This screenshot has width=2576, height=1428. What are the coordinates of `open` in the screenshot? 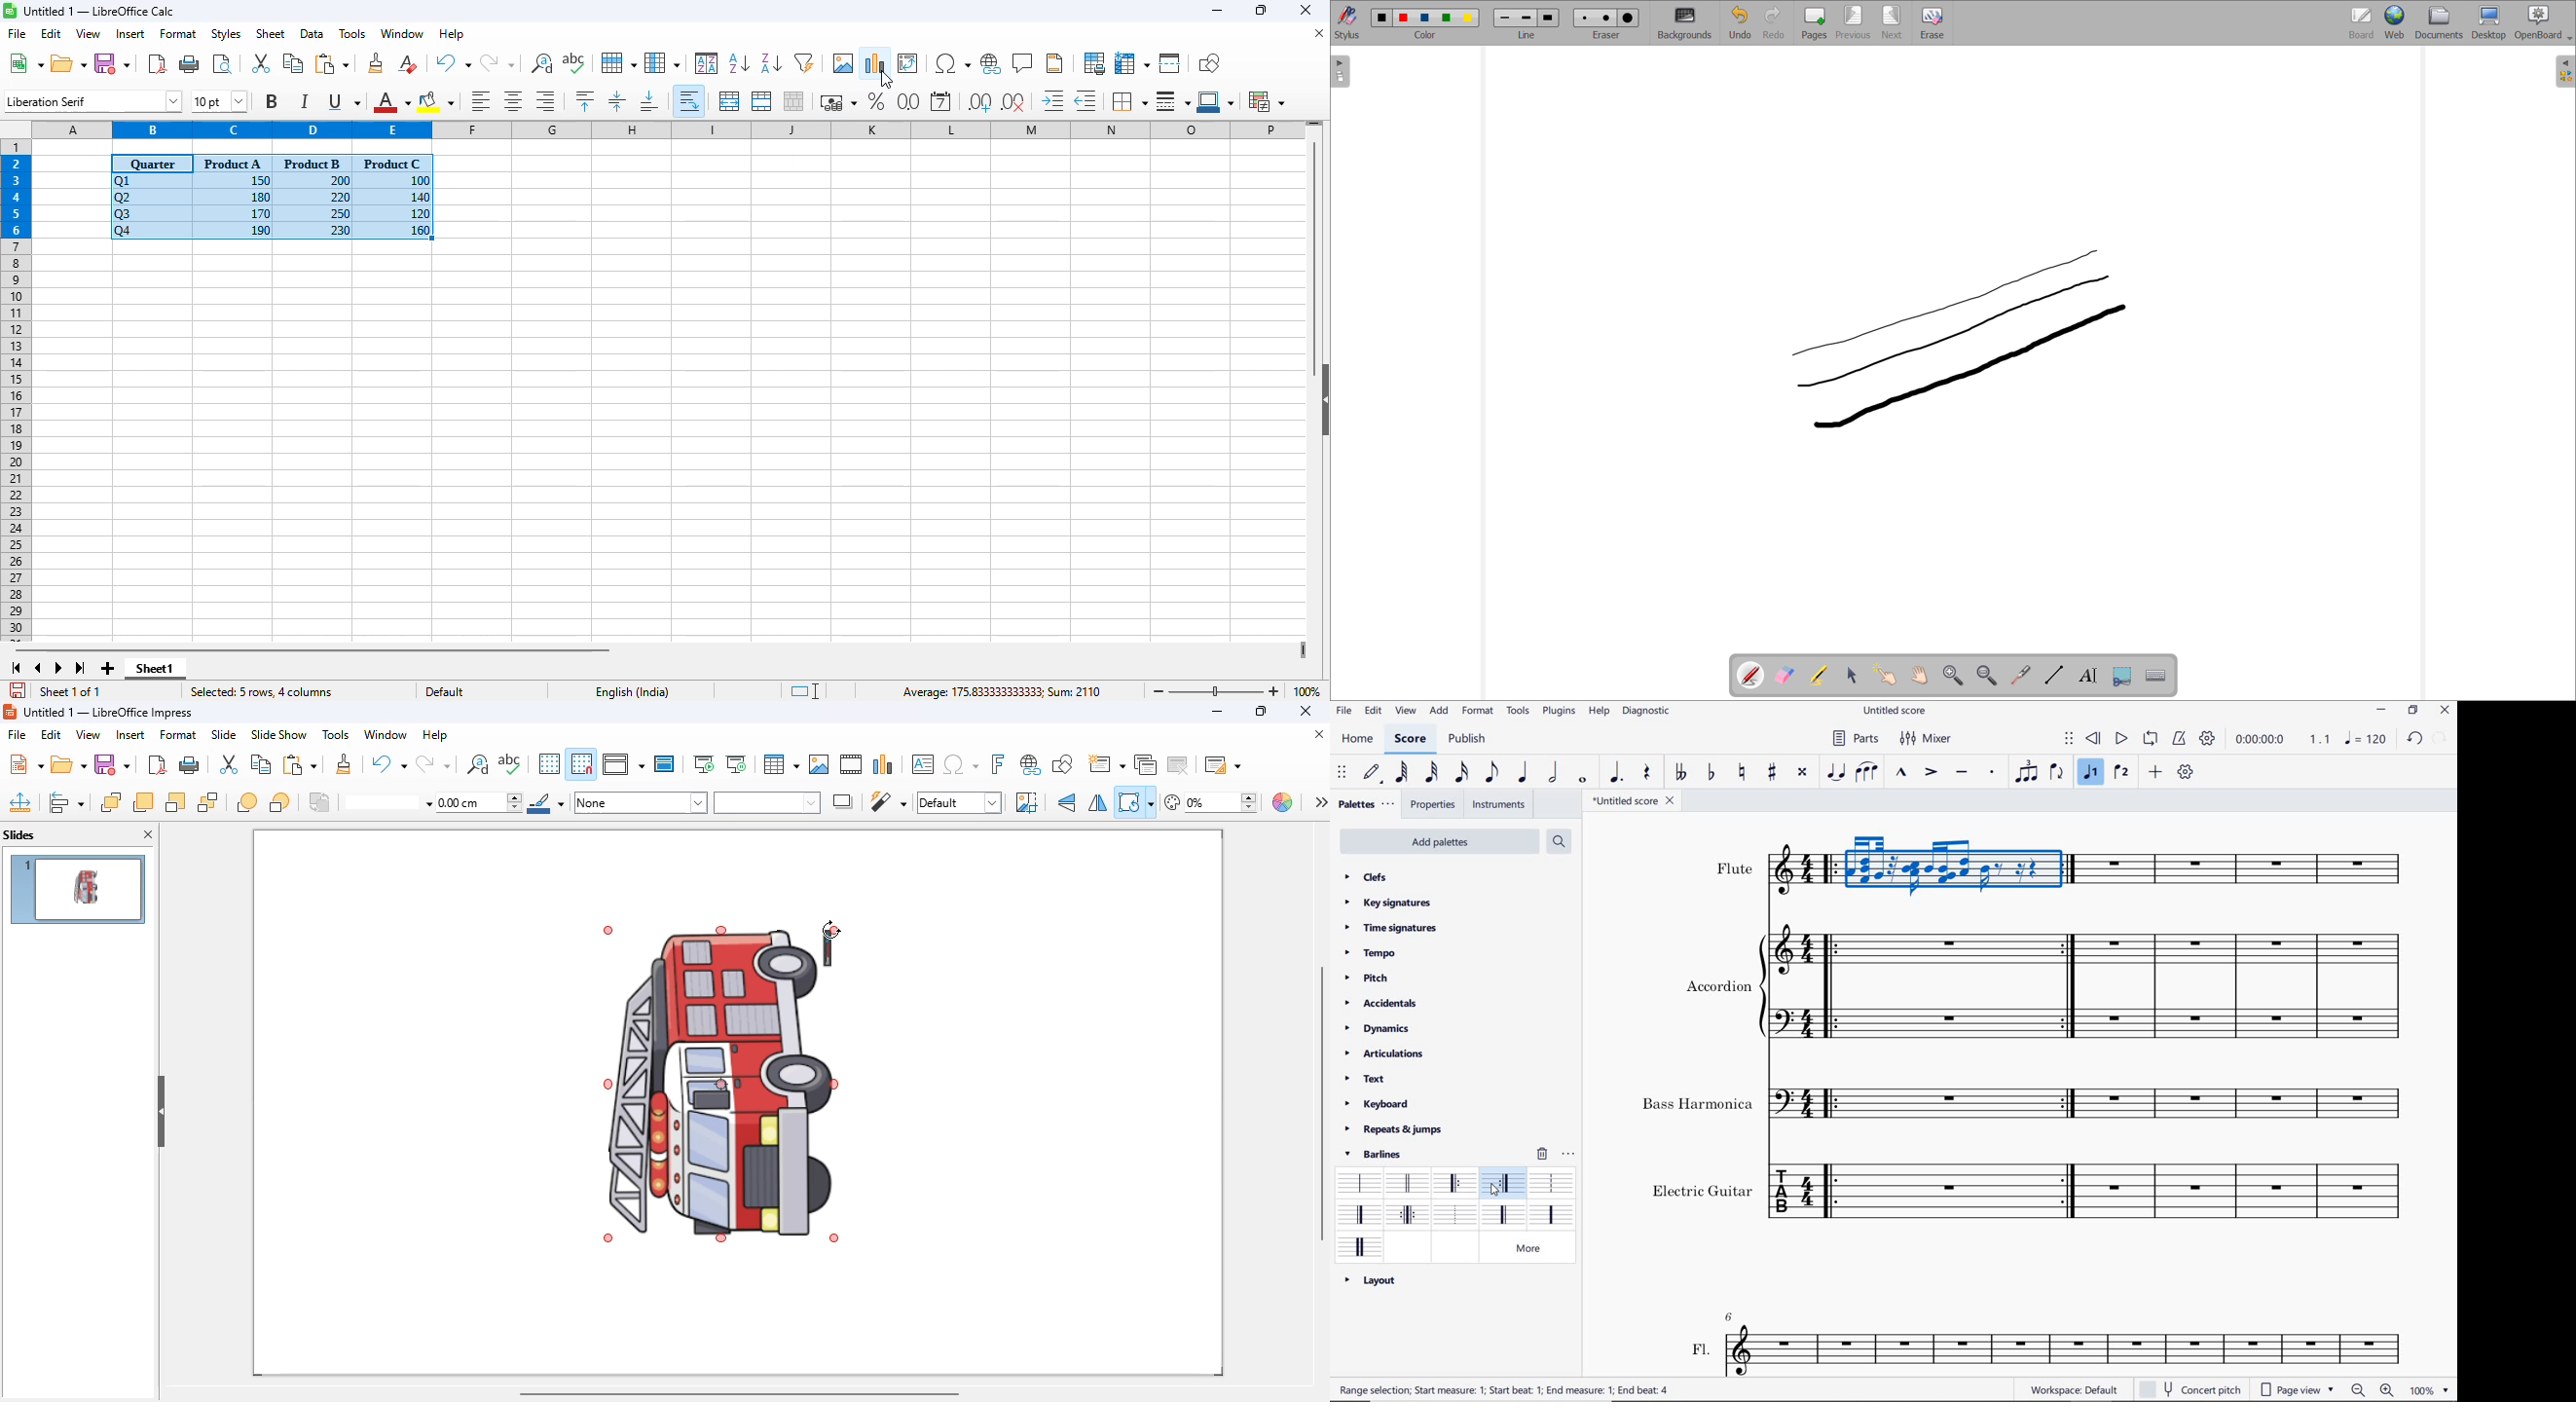 It's located at (69, 765).